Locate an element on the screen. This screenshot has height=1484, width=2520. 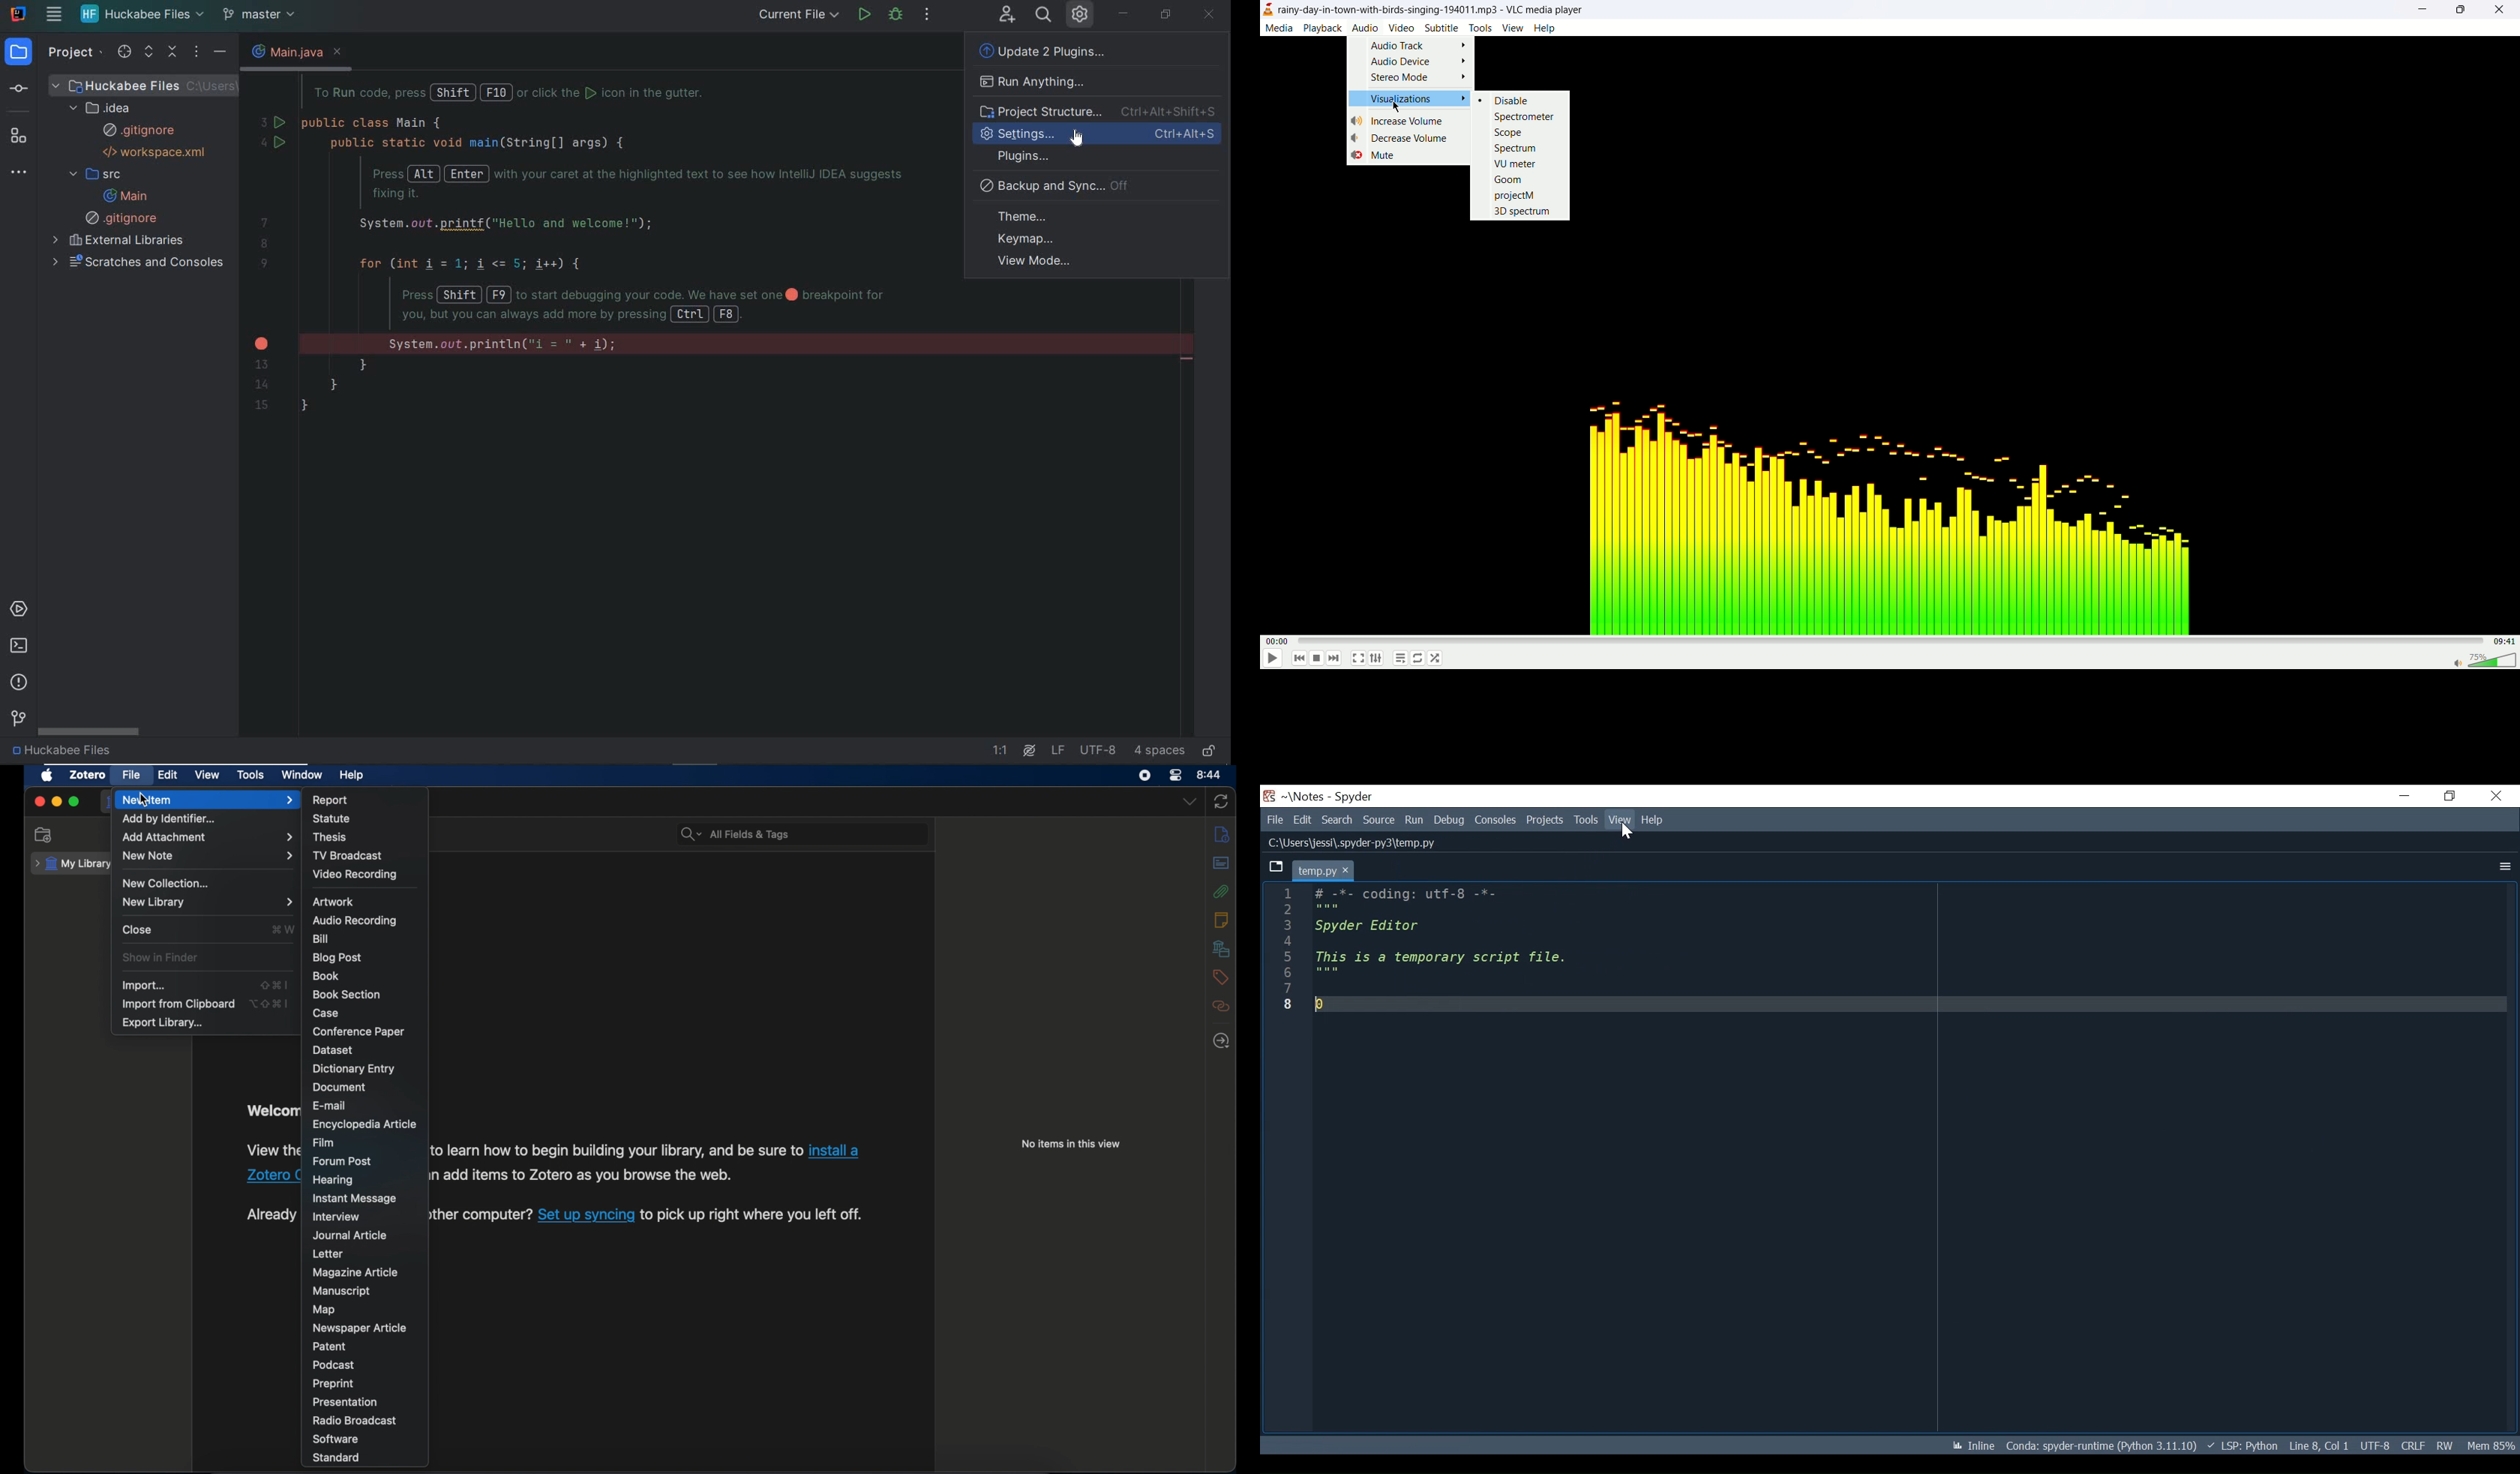
journal article is located at coordinates (350, 1235).